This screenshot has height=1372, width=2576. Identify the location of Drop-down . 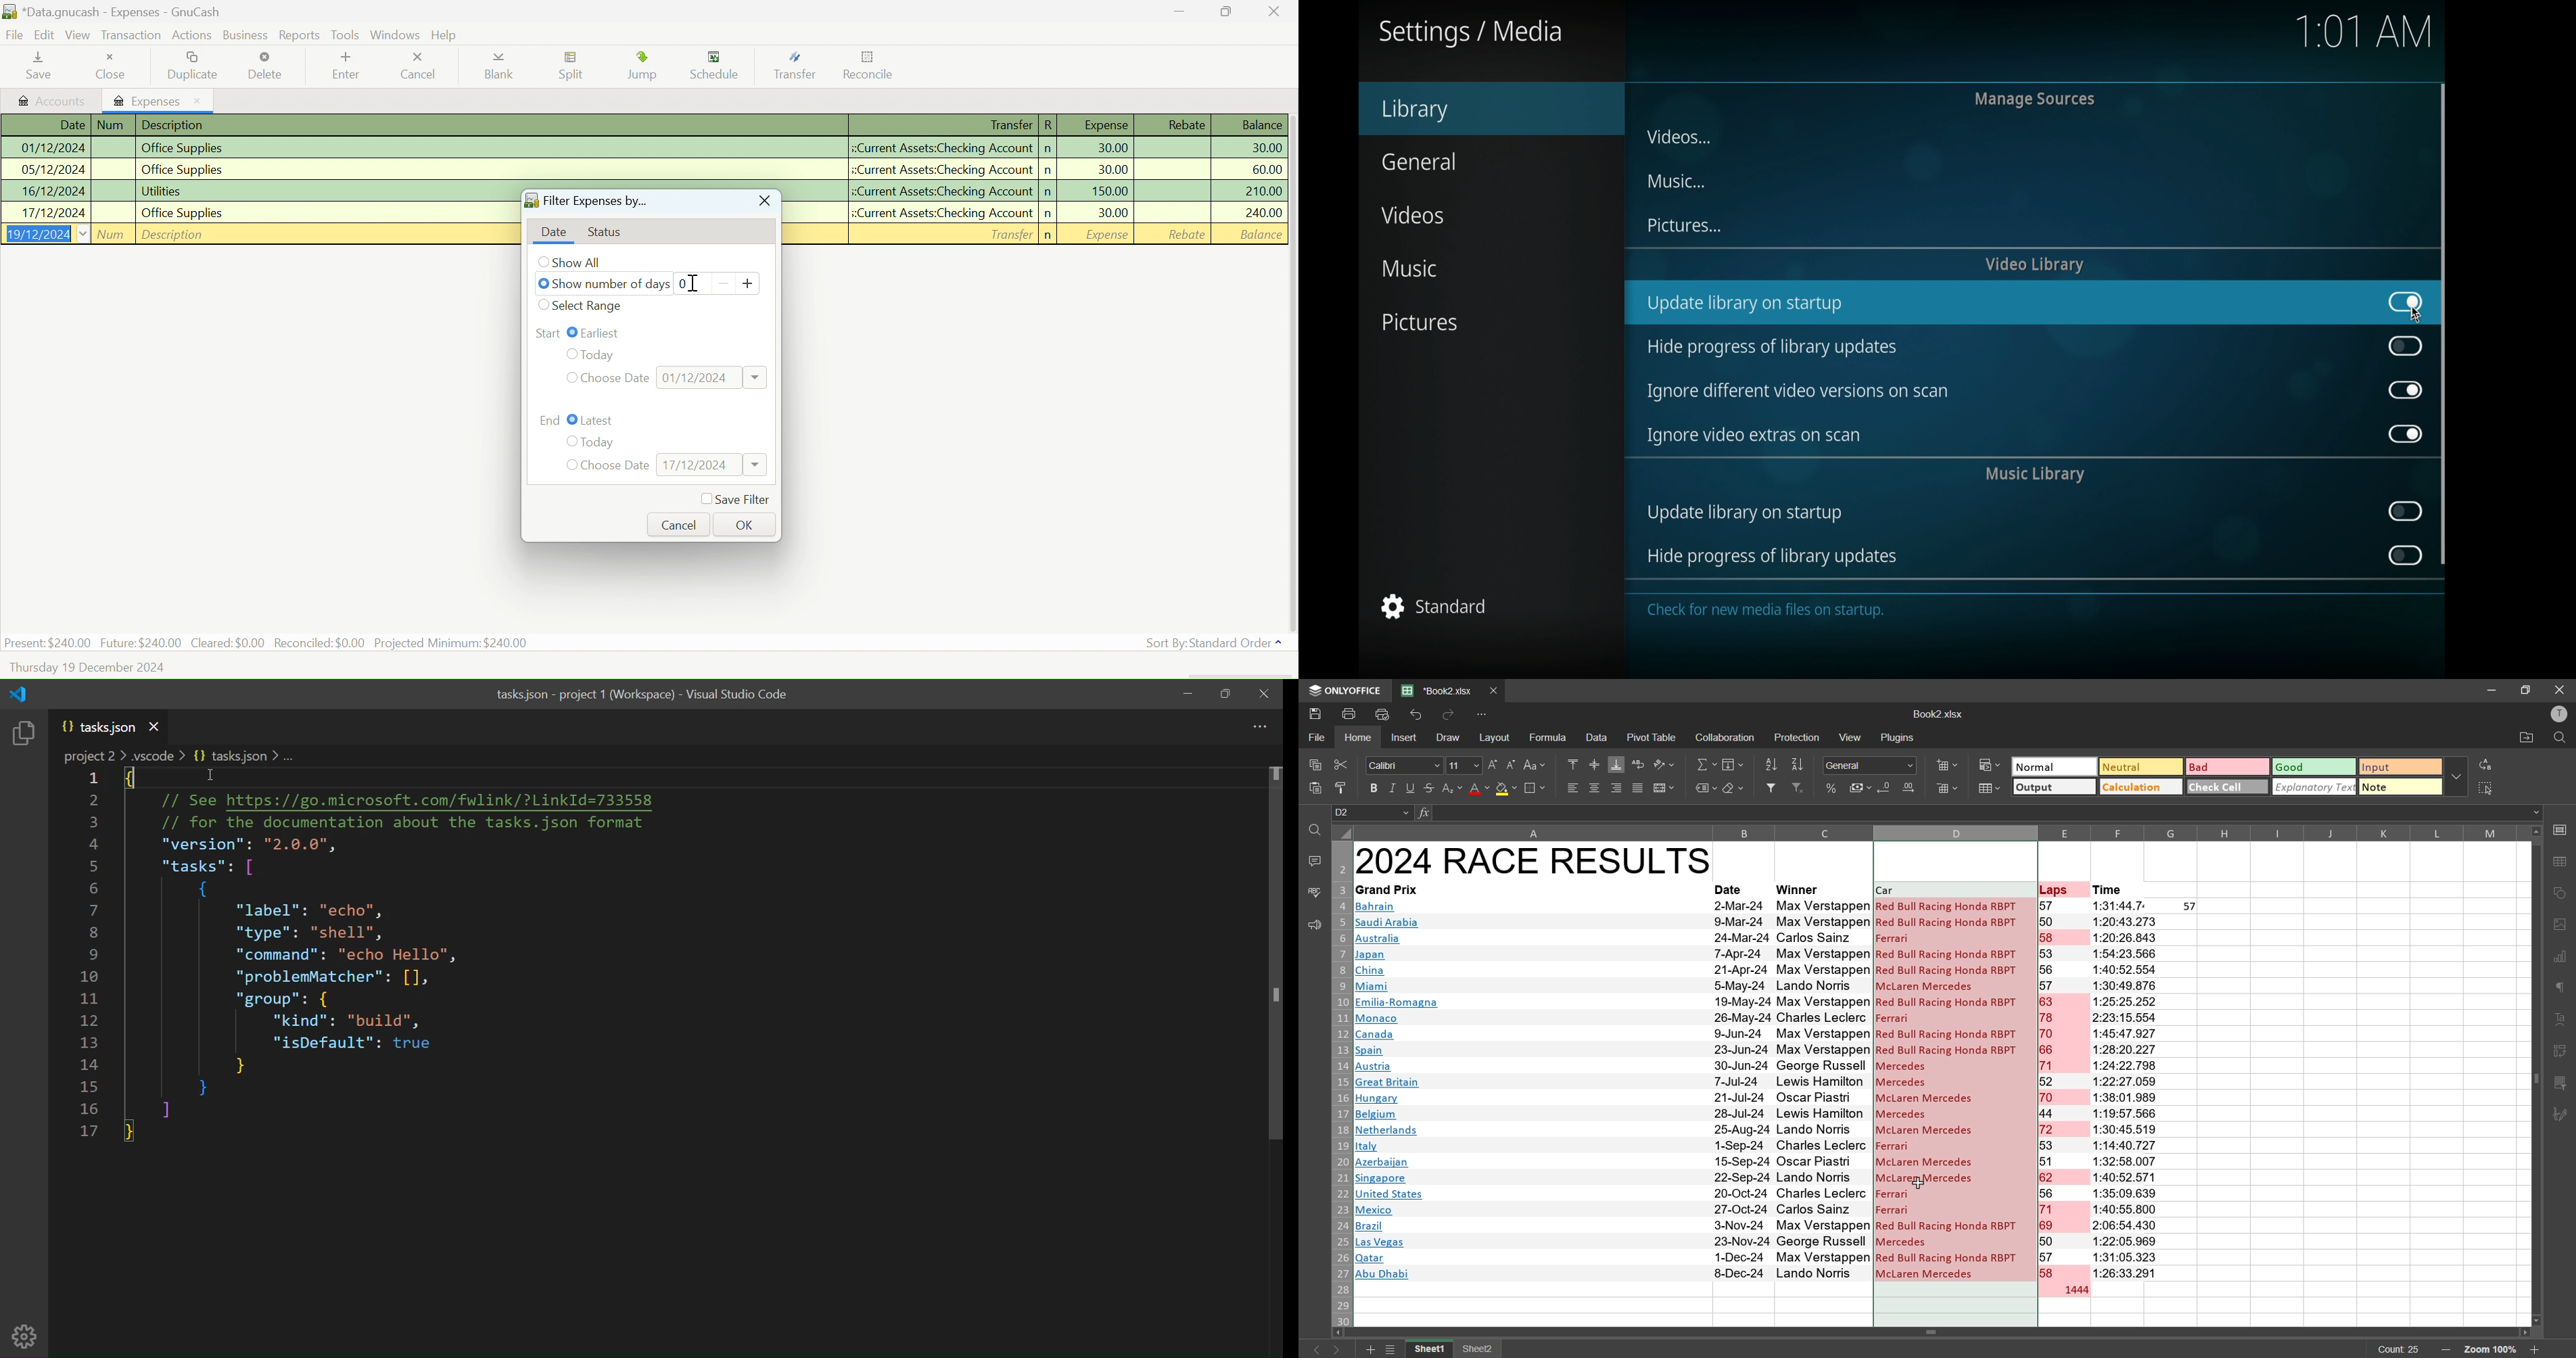
(2539, 813).